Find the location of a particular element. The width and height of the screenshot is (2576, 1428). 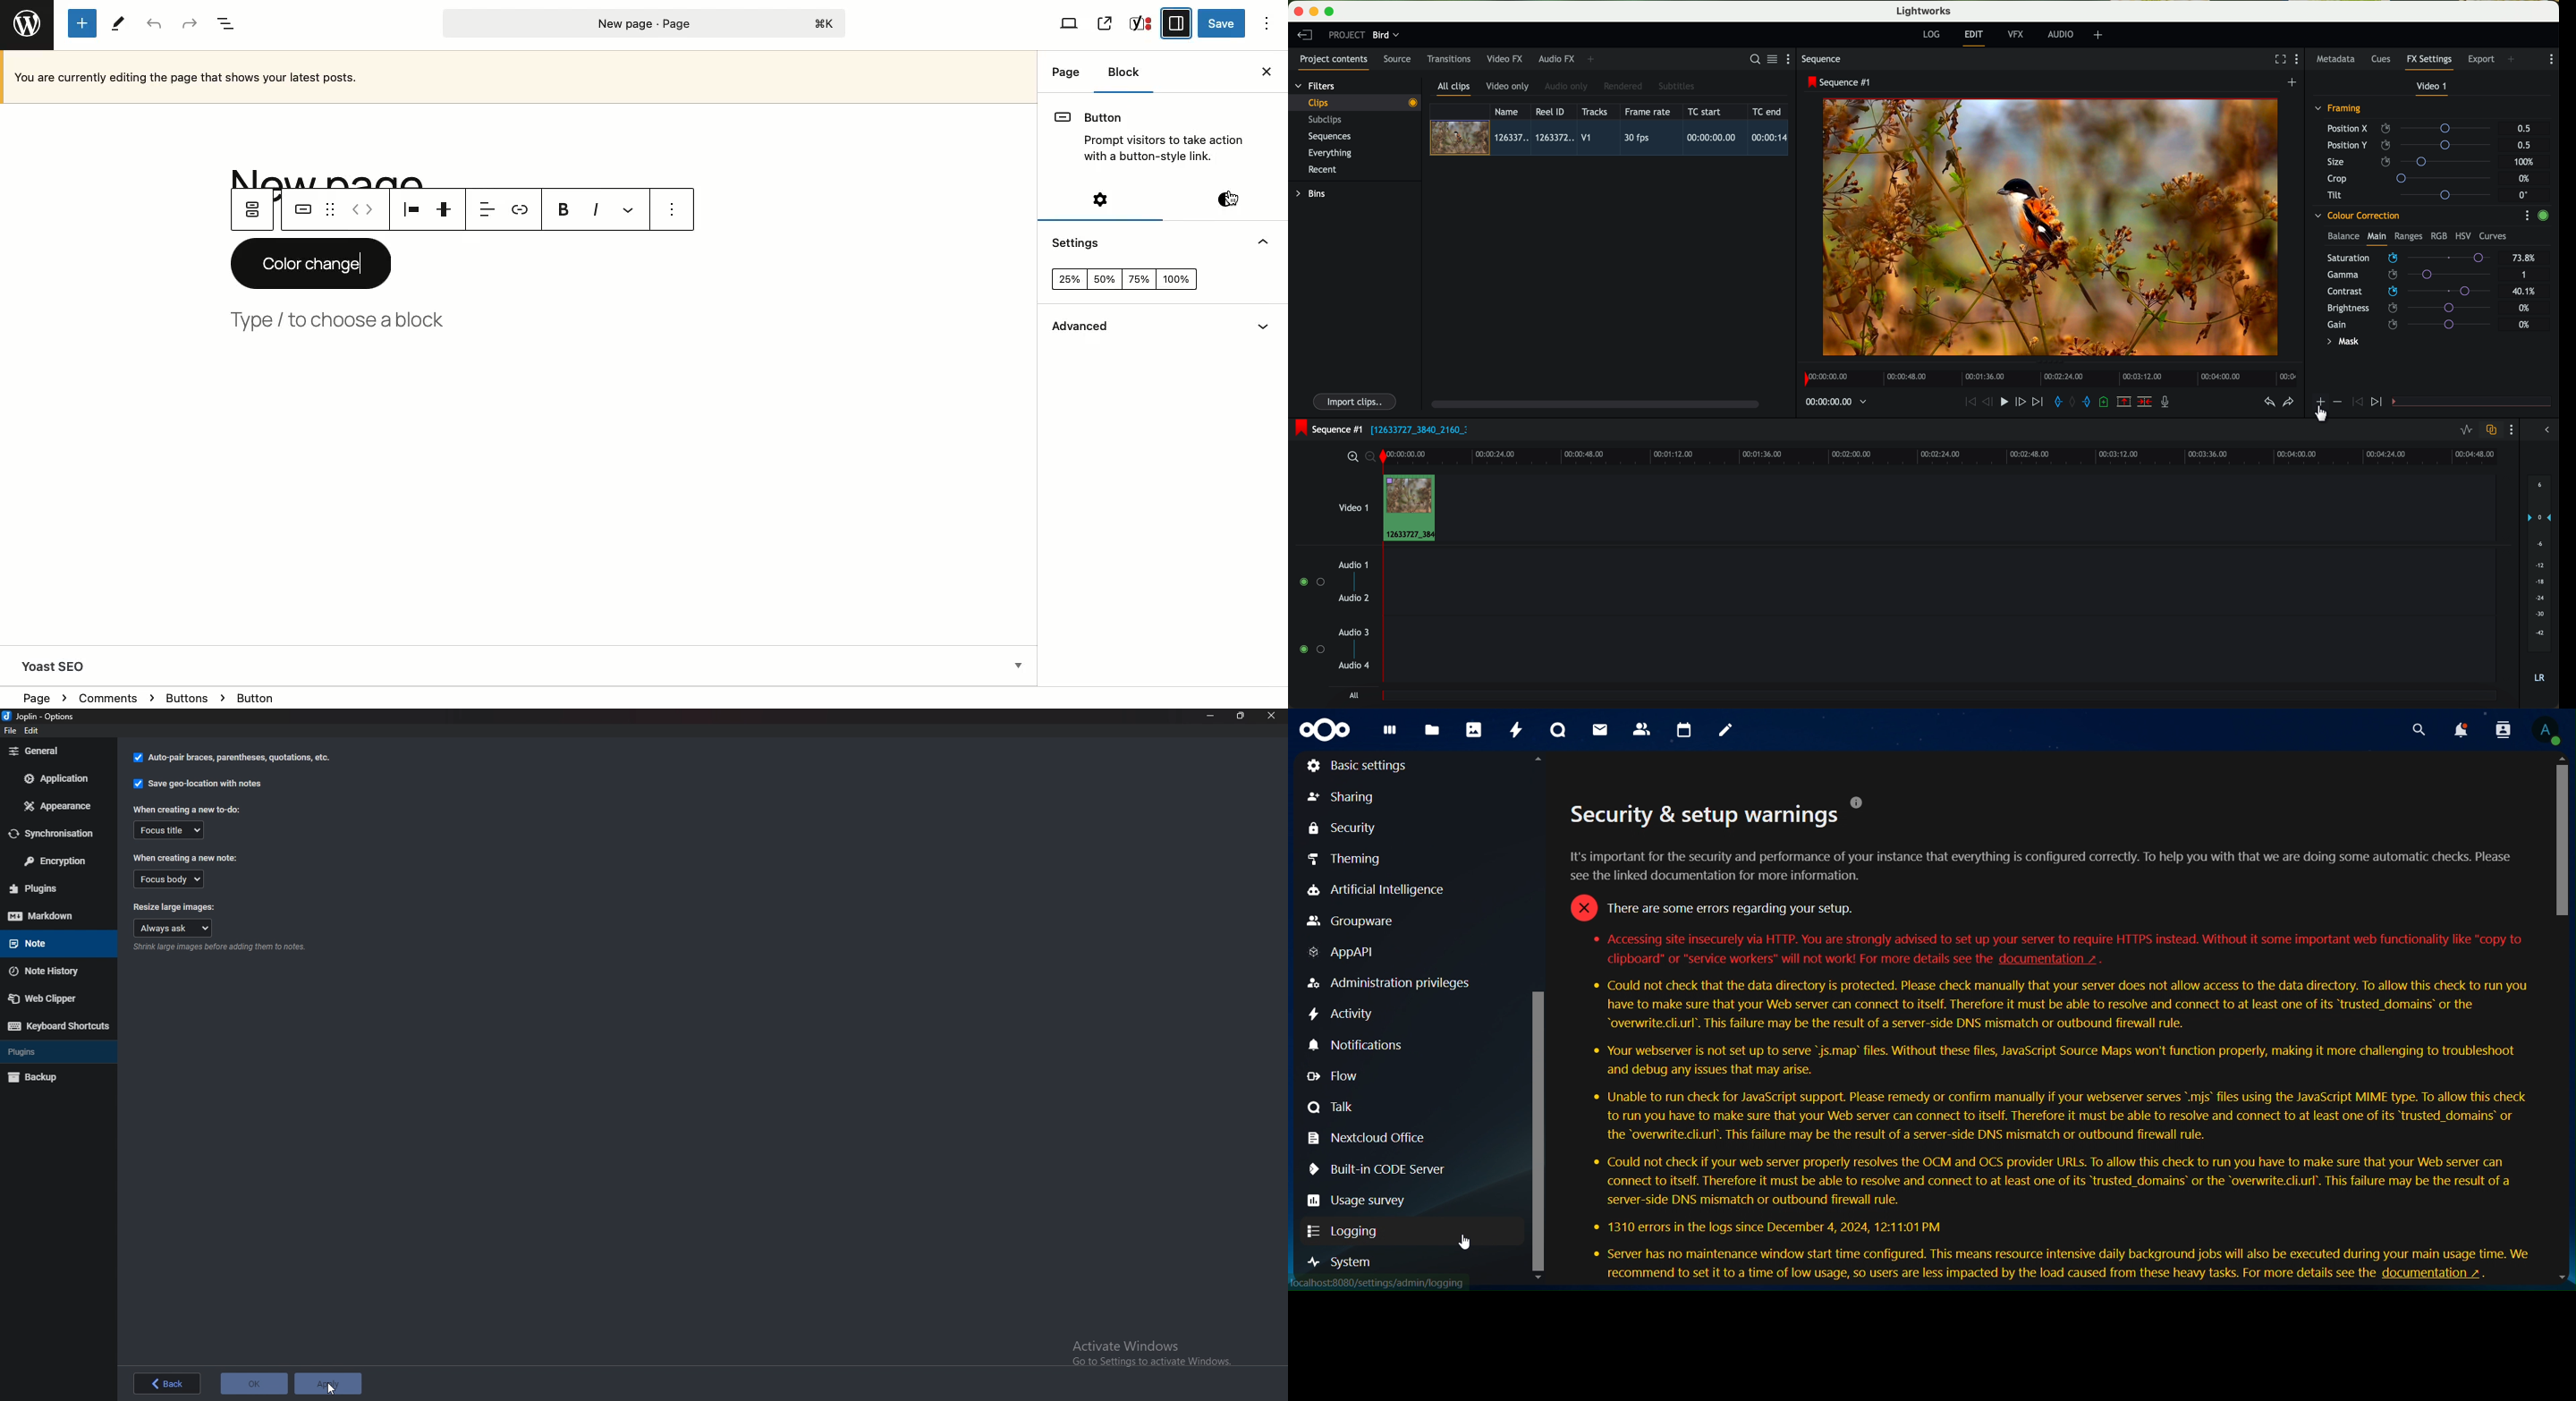

icon is located at coordinates (2356, 402).